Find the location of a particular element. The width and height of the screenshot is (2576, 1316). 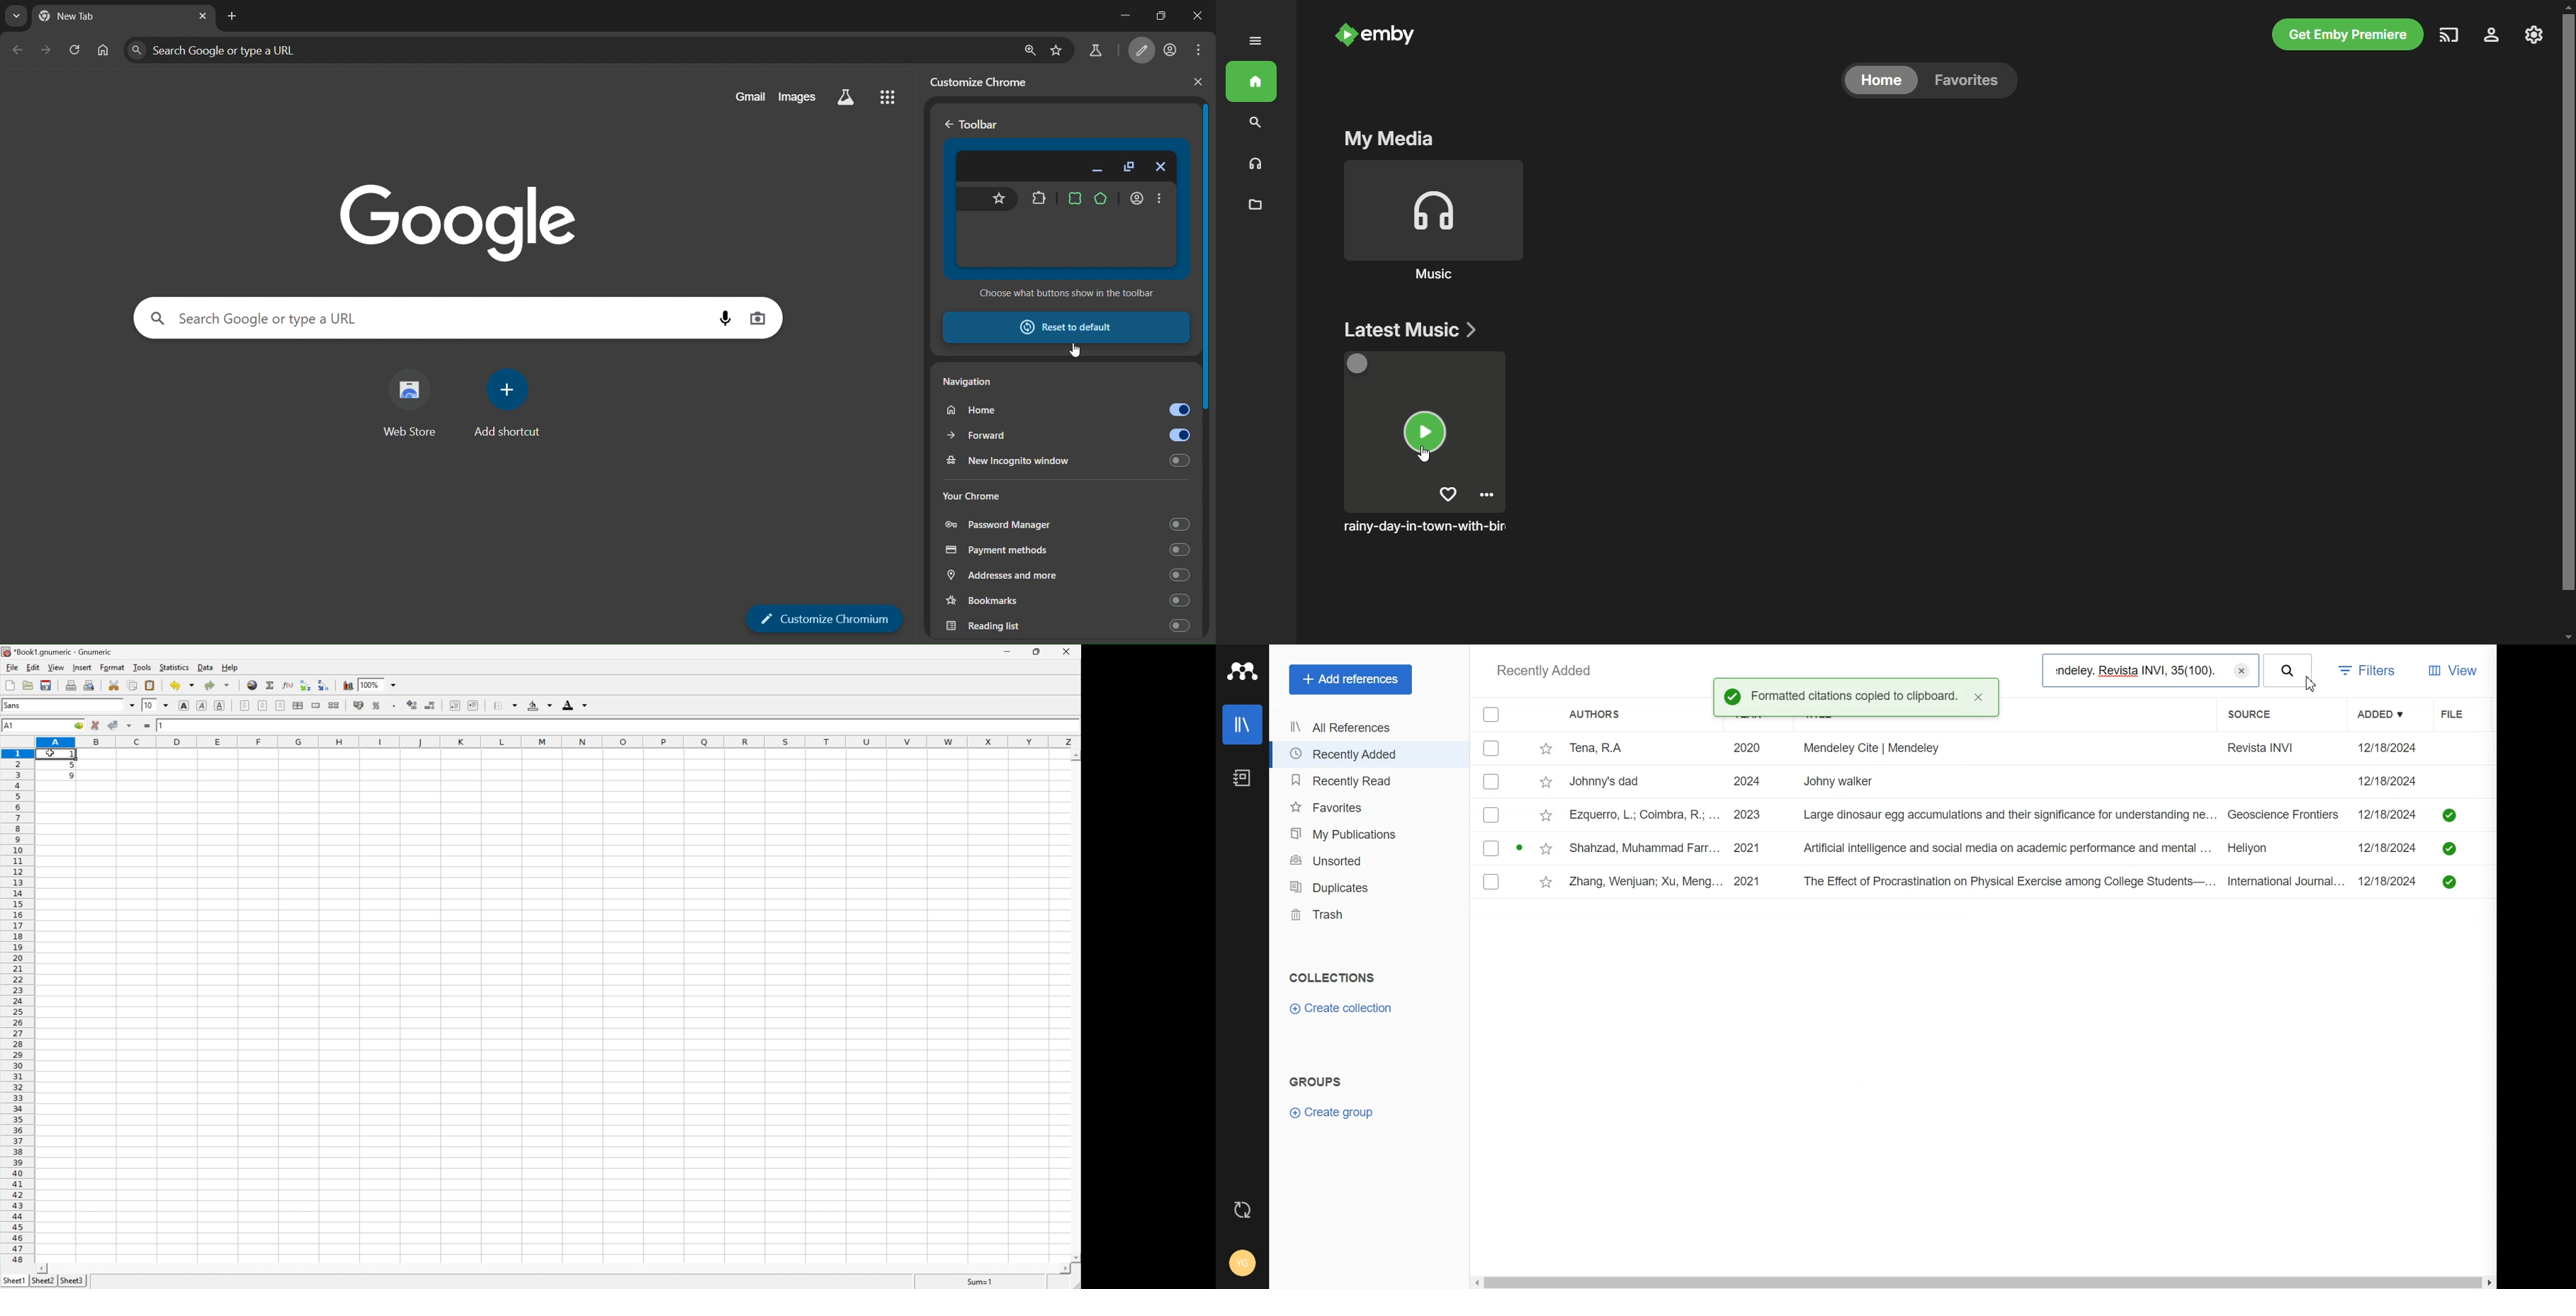

borders is located at coordinates (504, 705).